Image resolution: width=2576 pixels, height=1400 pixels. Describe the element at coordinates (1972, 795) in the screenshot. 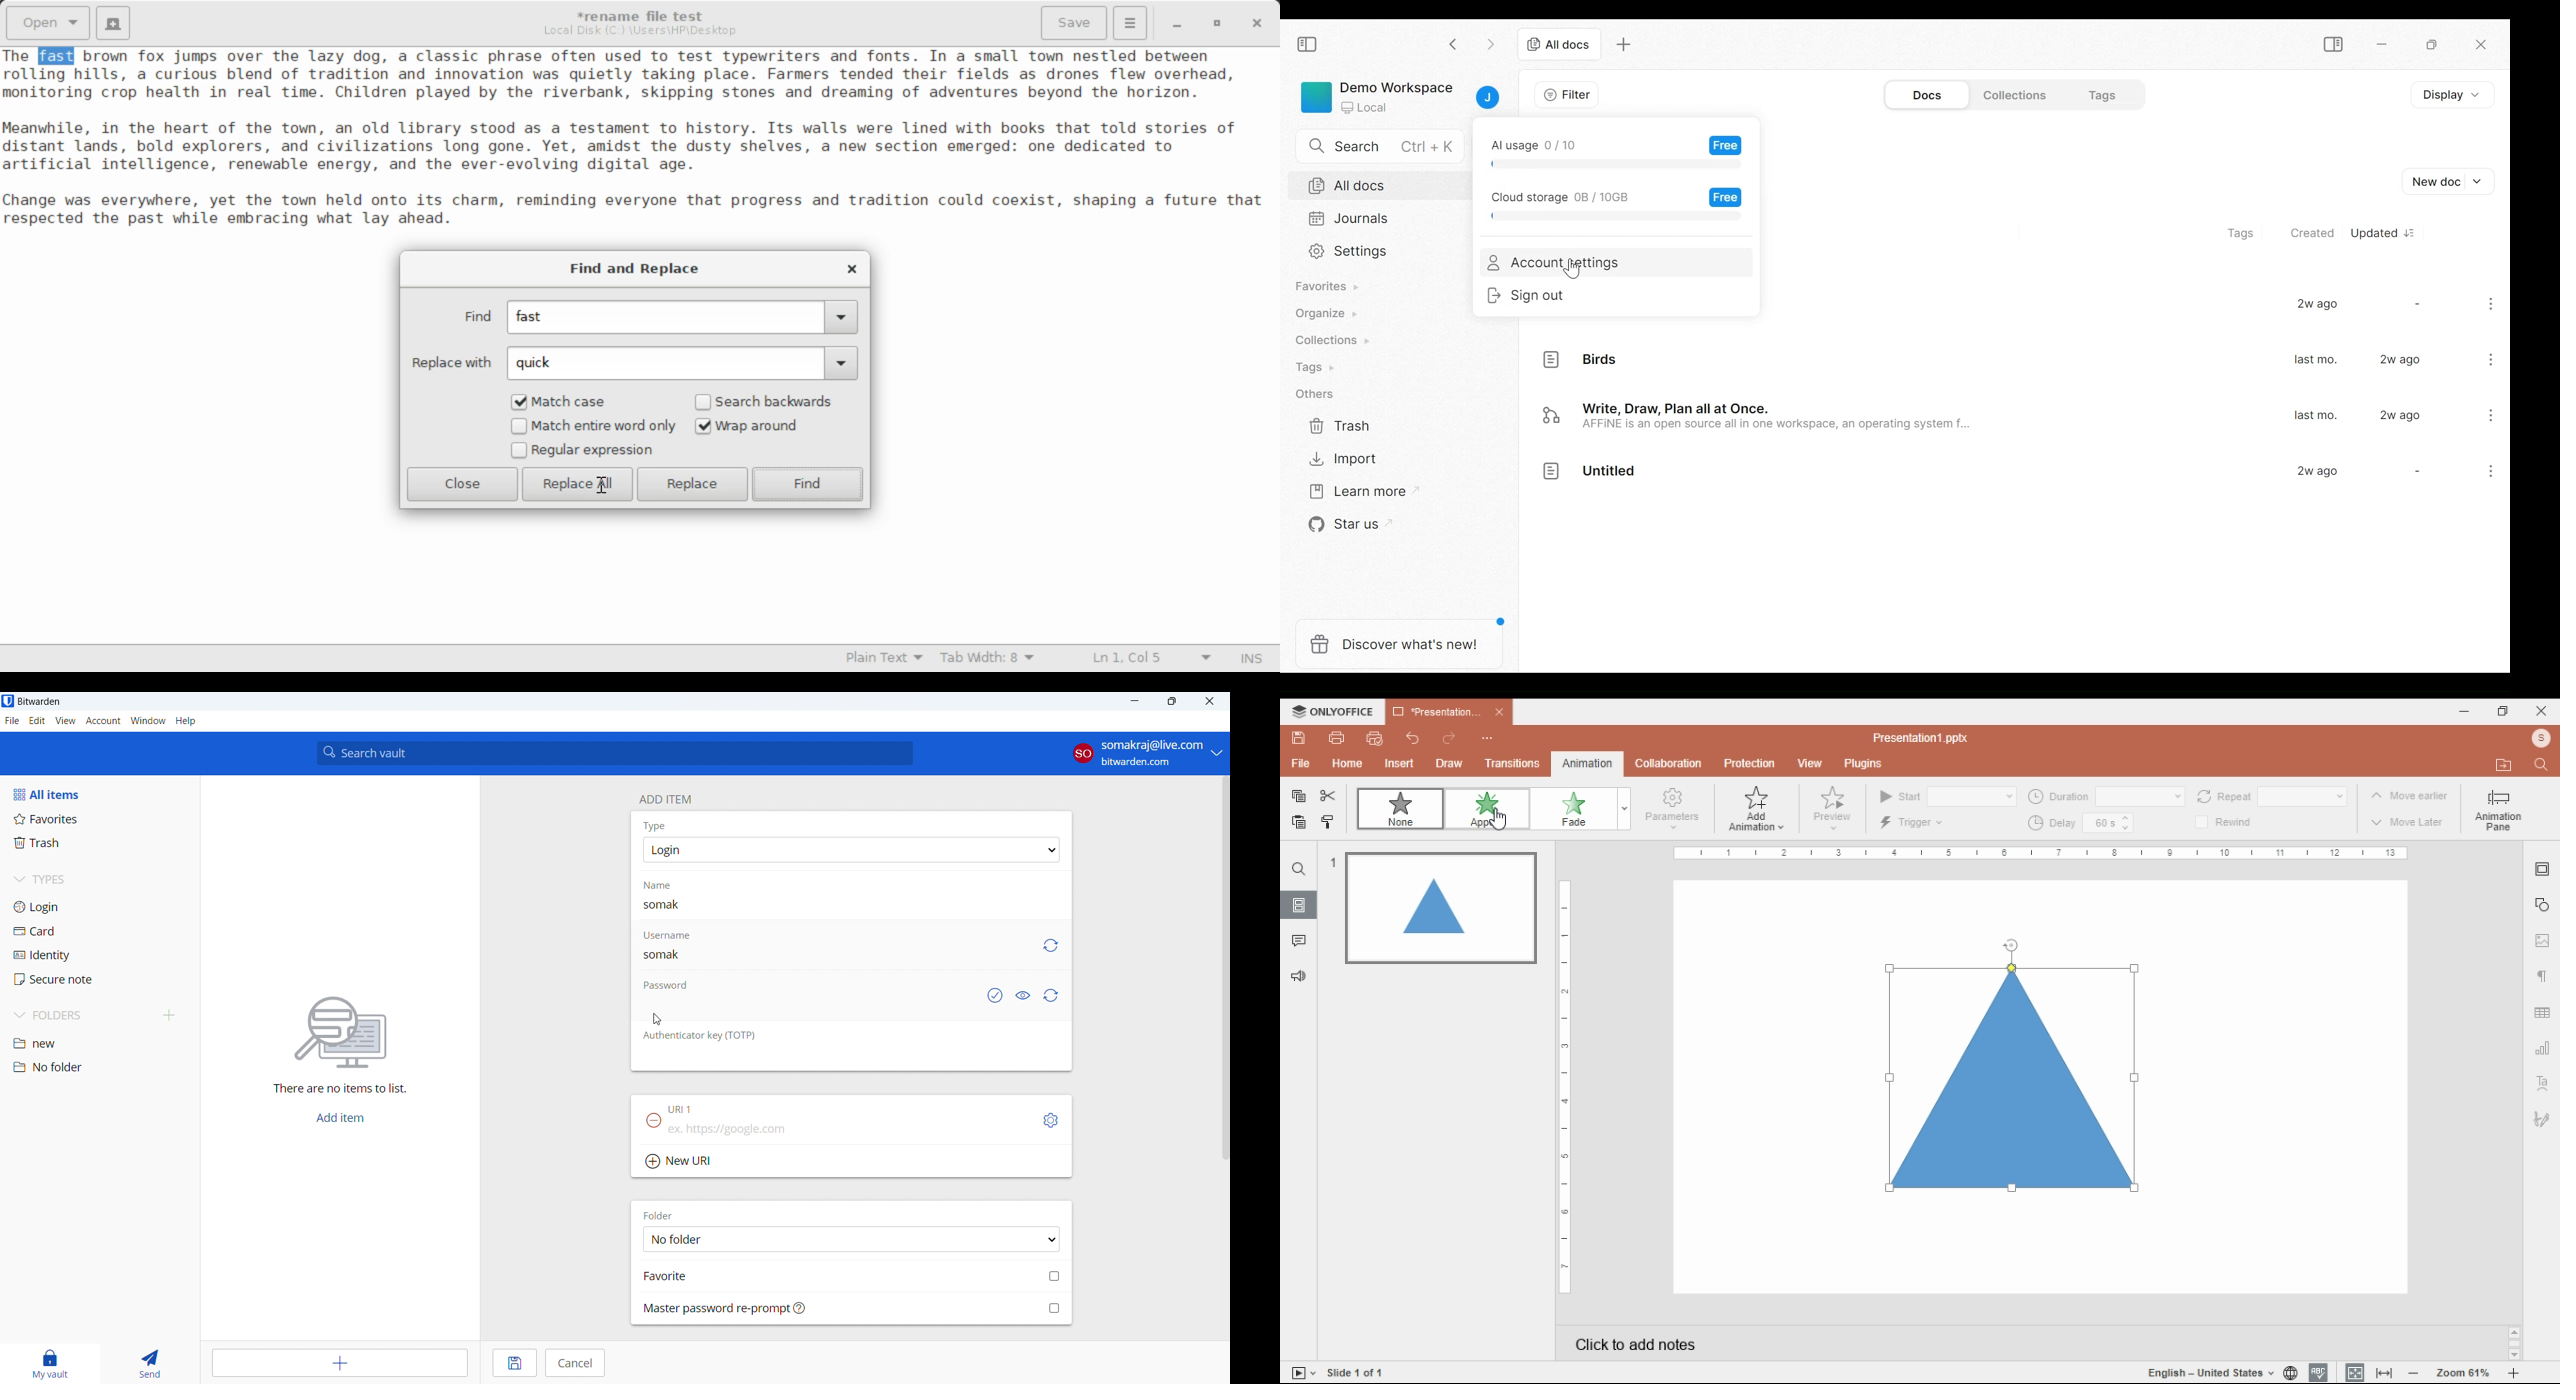

I see `input start time` at that location.